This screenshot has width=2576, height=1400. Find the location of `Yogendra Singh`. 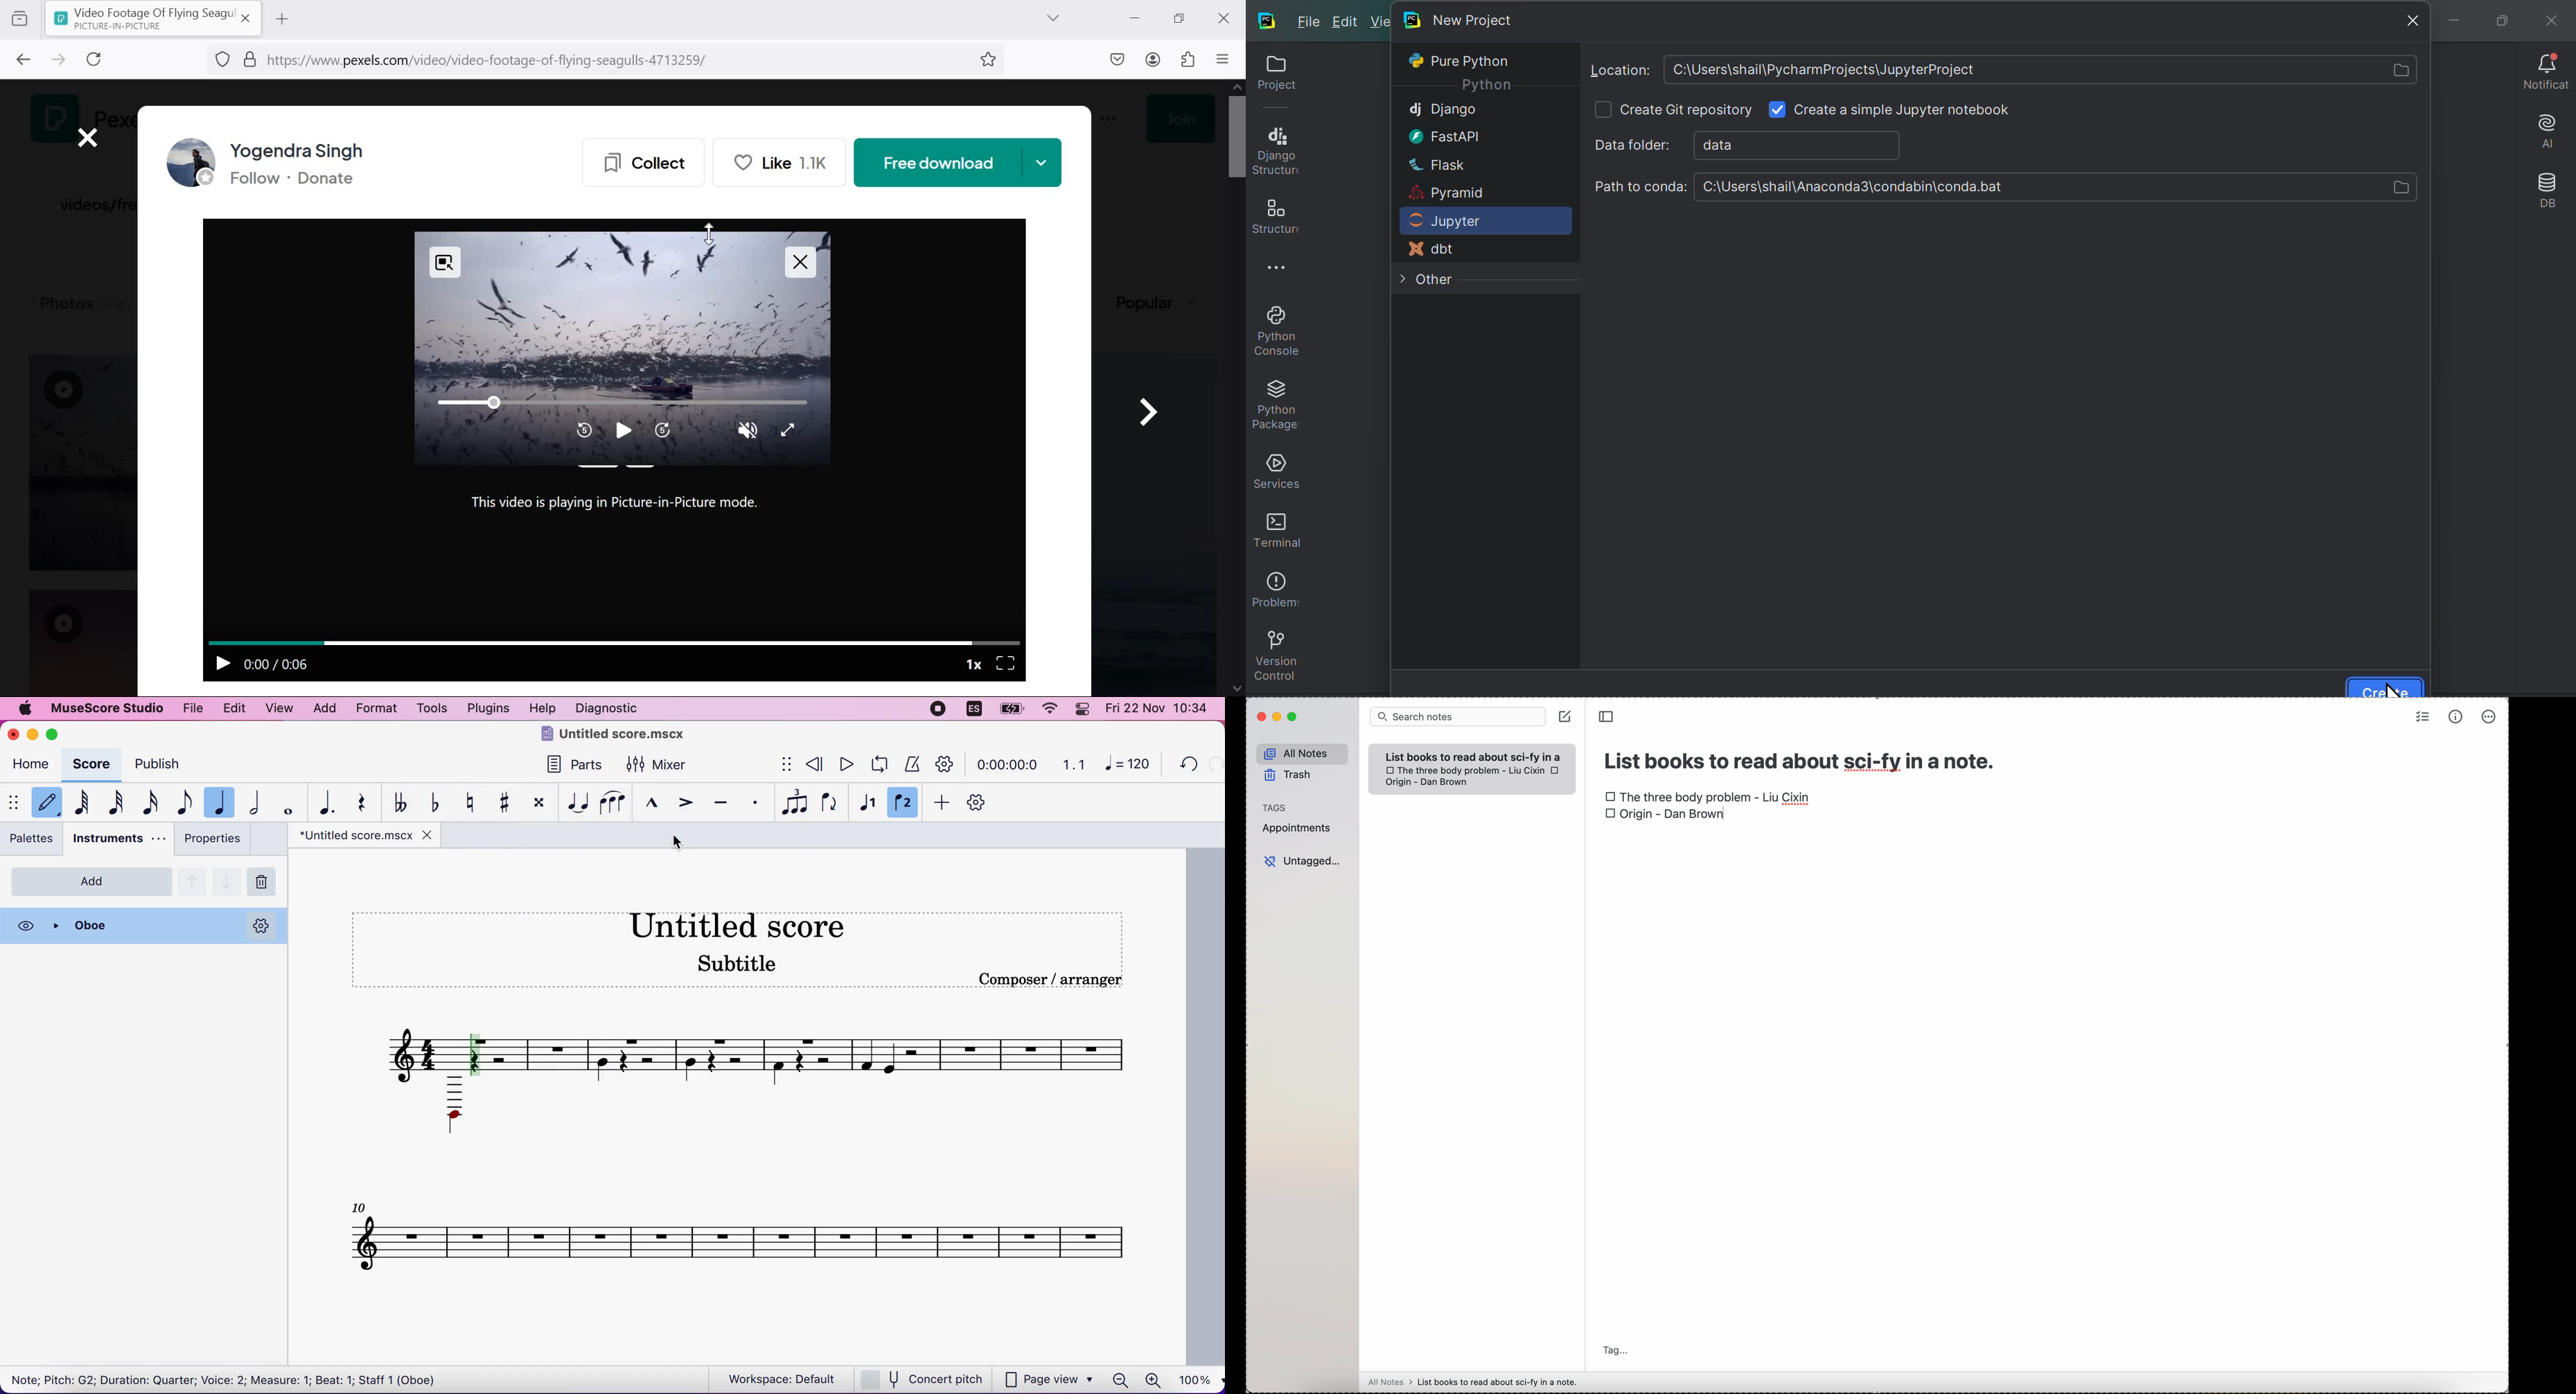

Yogendra Singh is located at coordinates (306, 150).